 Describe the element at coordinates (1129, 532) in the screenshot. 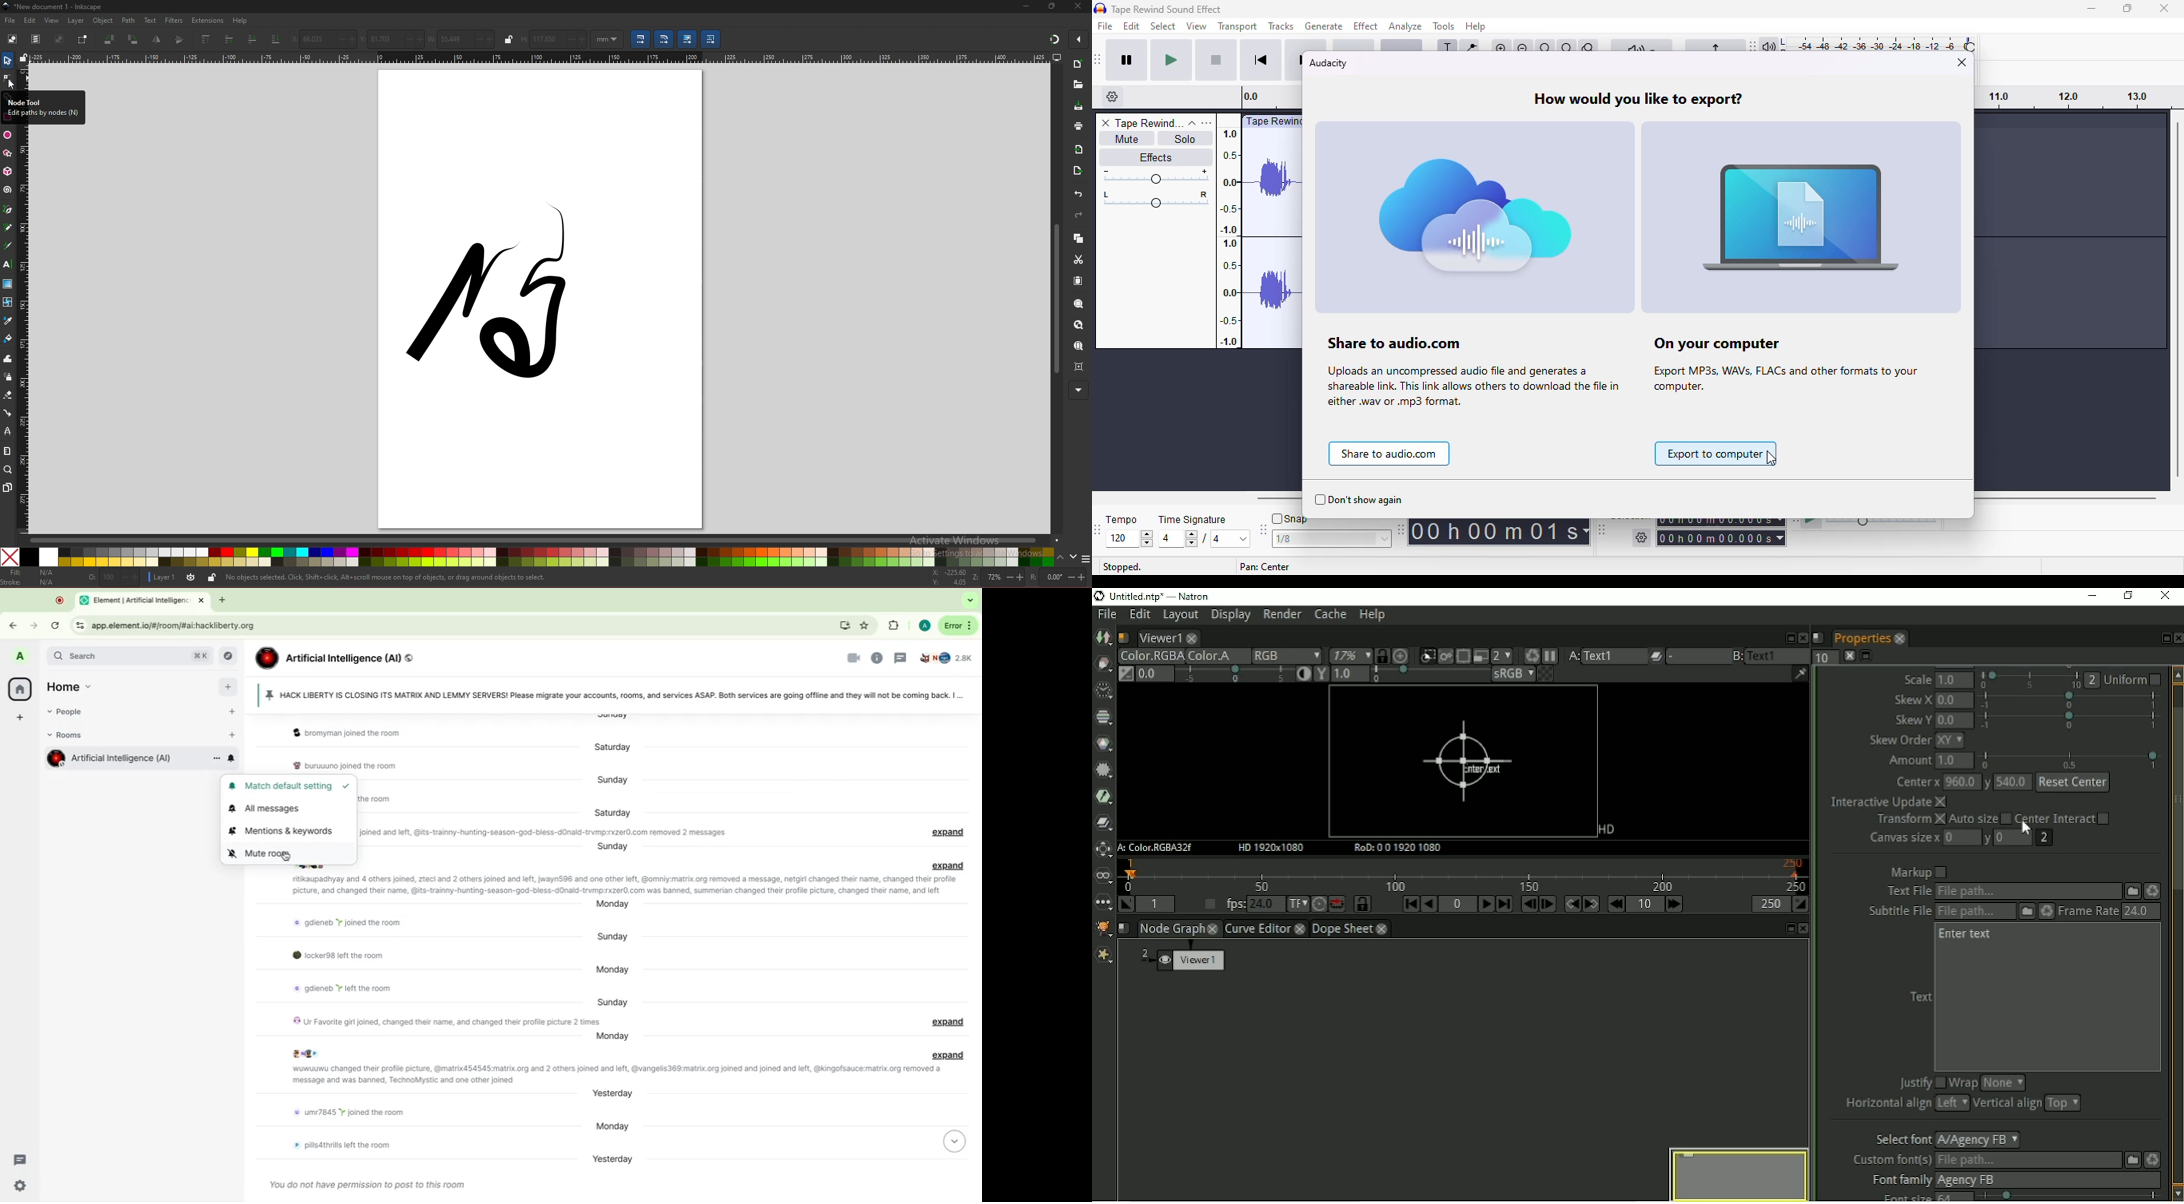

I see `tempo` at that location.